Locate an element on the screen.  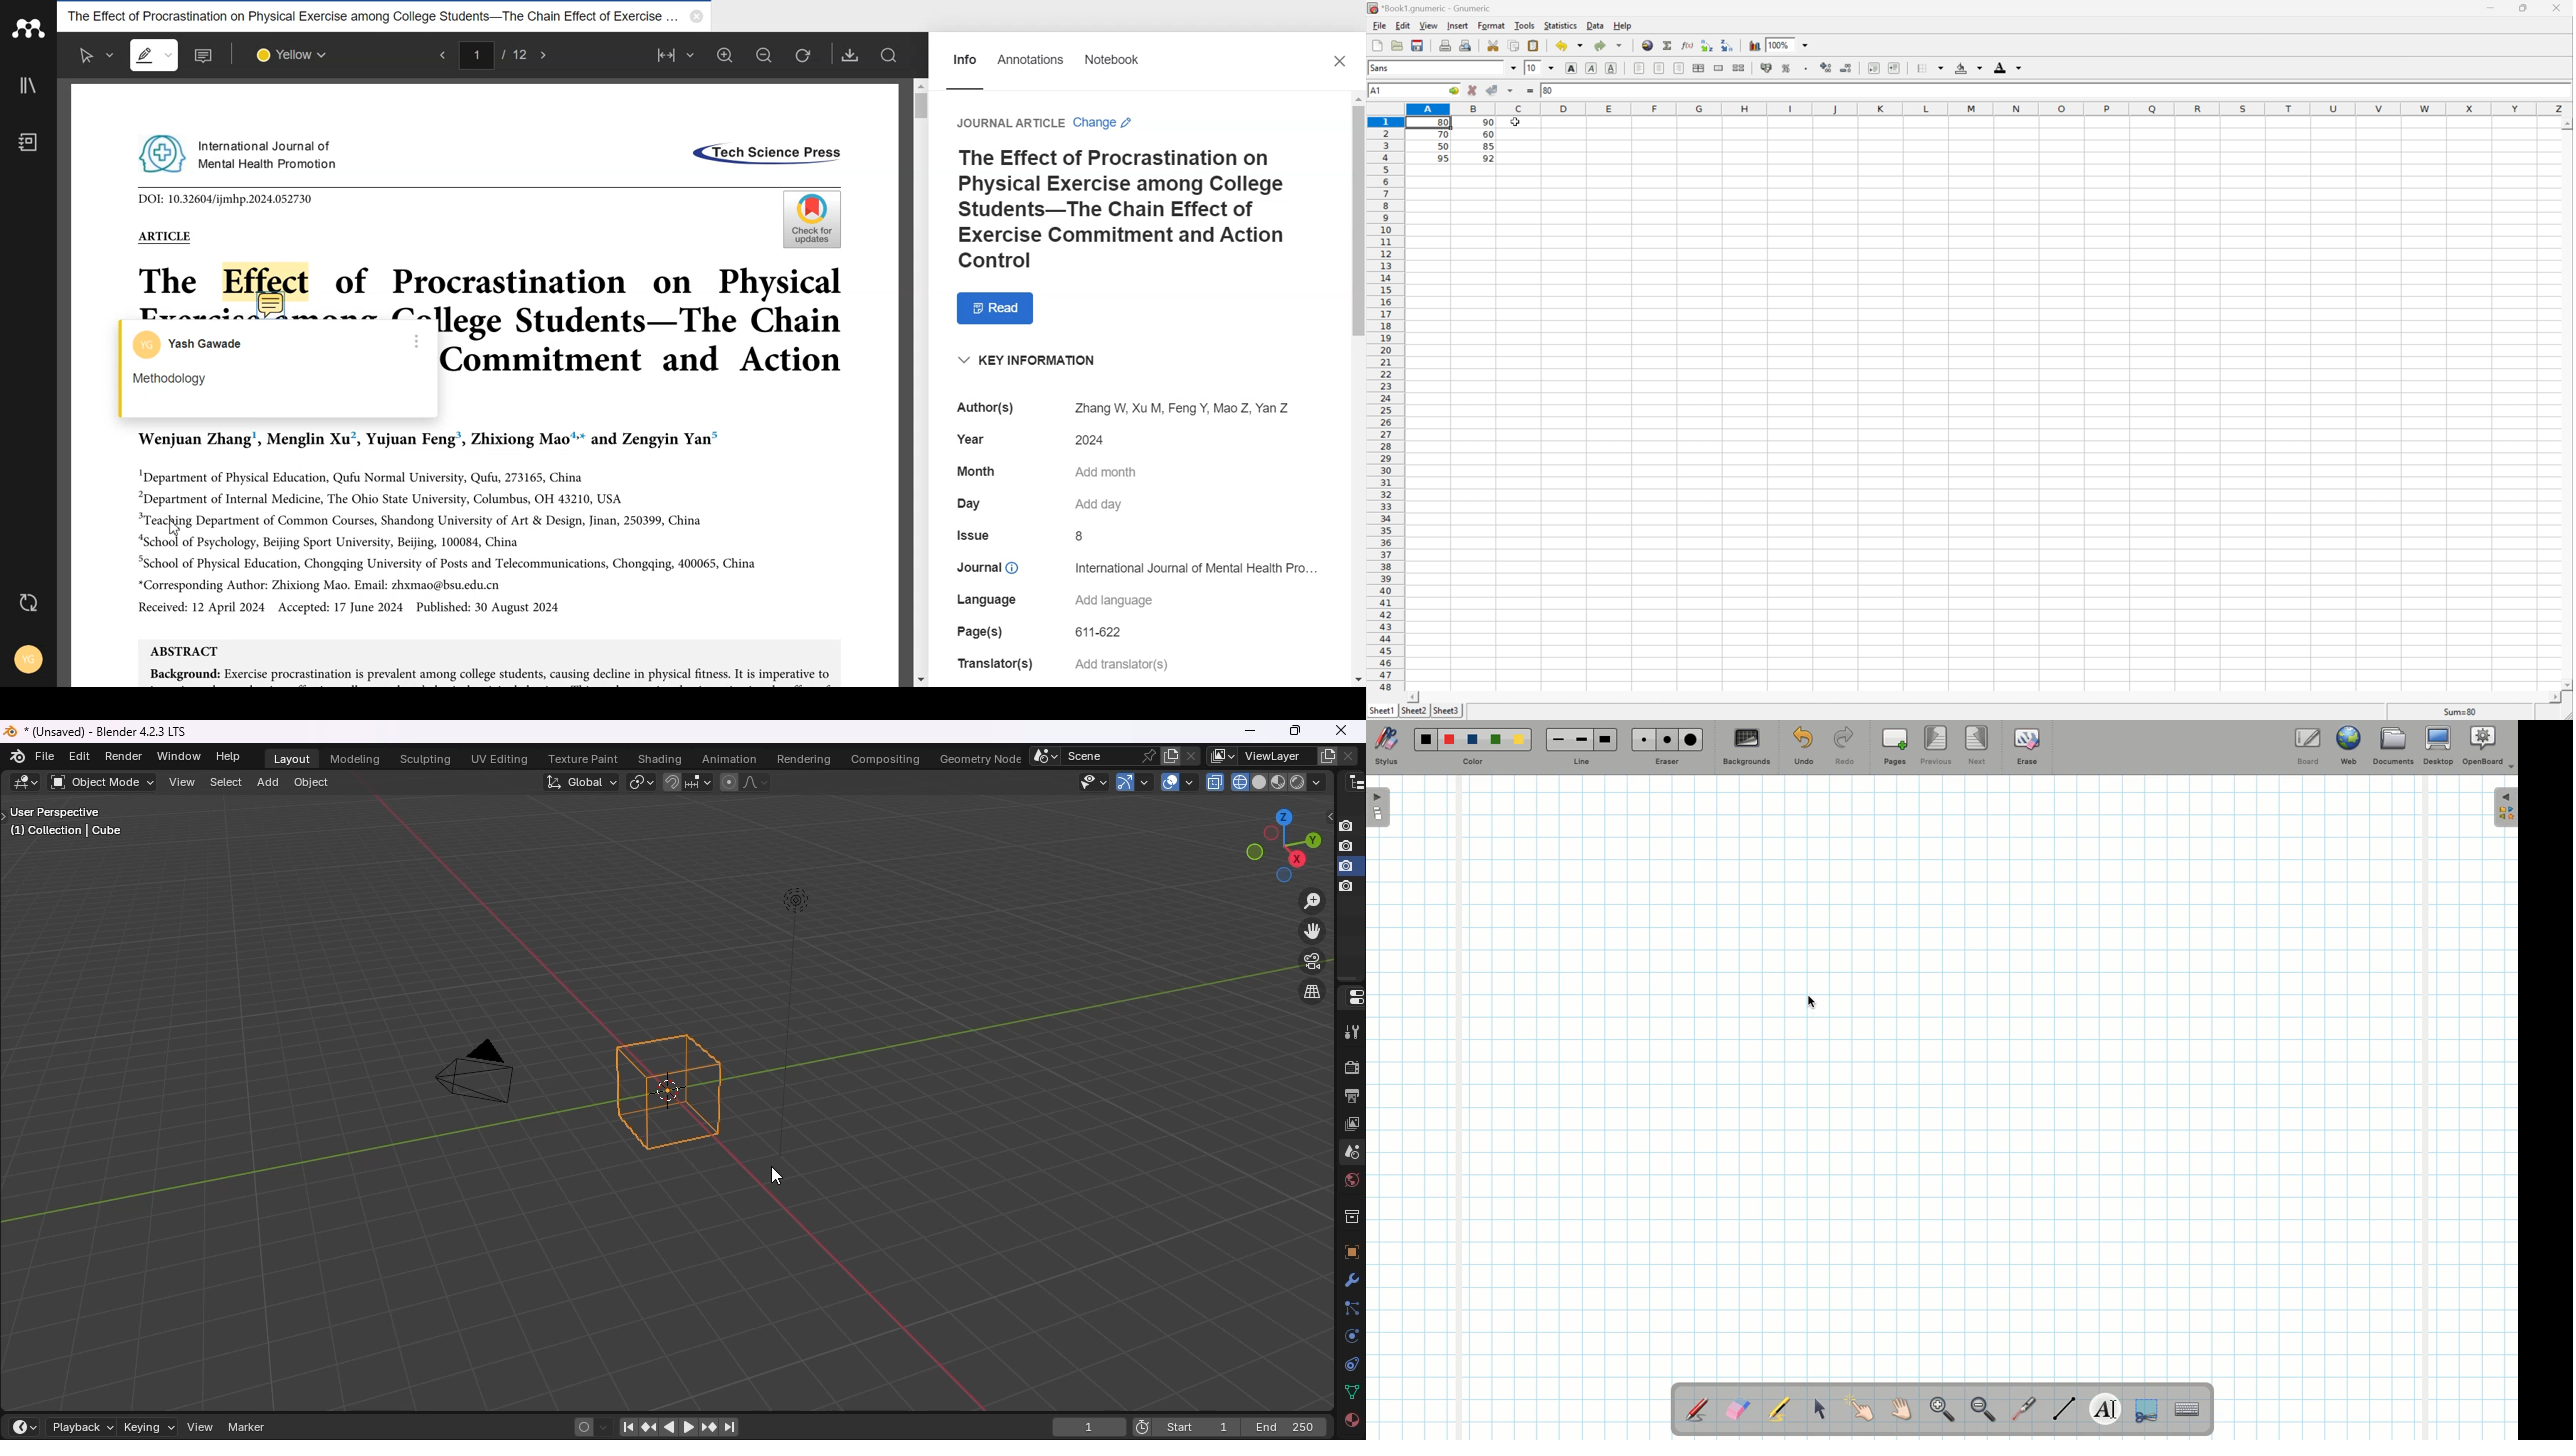
disable in renders is located at coordinates (1349, 866).